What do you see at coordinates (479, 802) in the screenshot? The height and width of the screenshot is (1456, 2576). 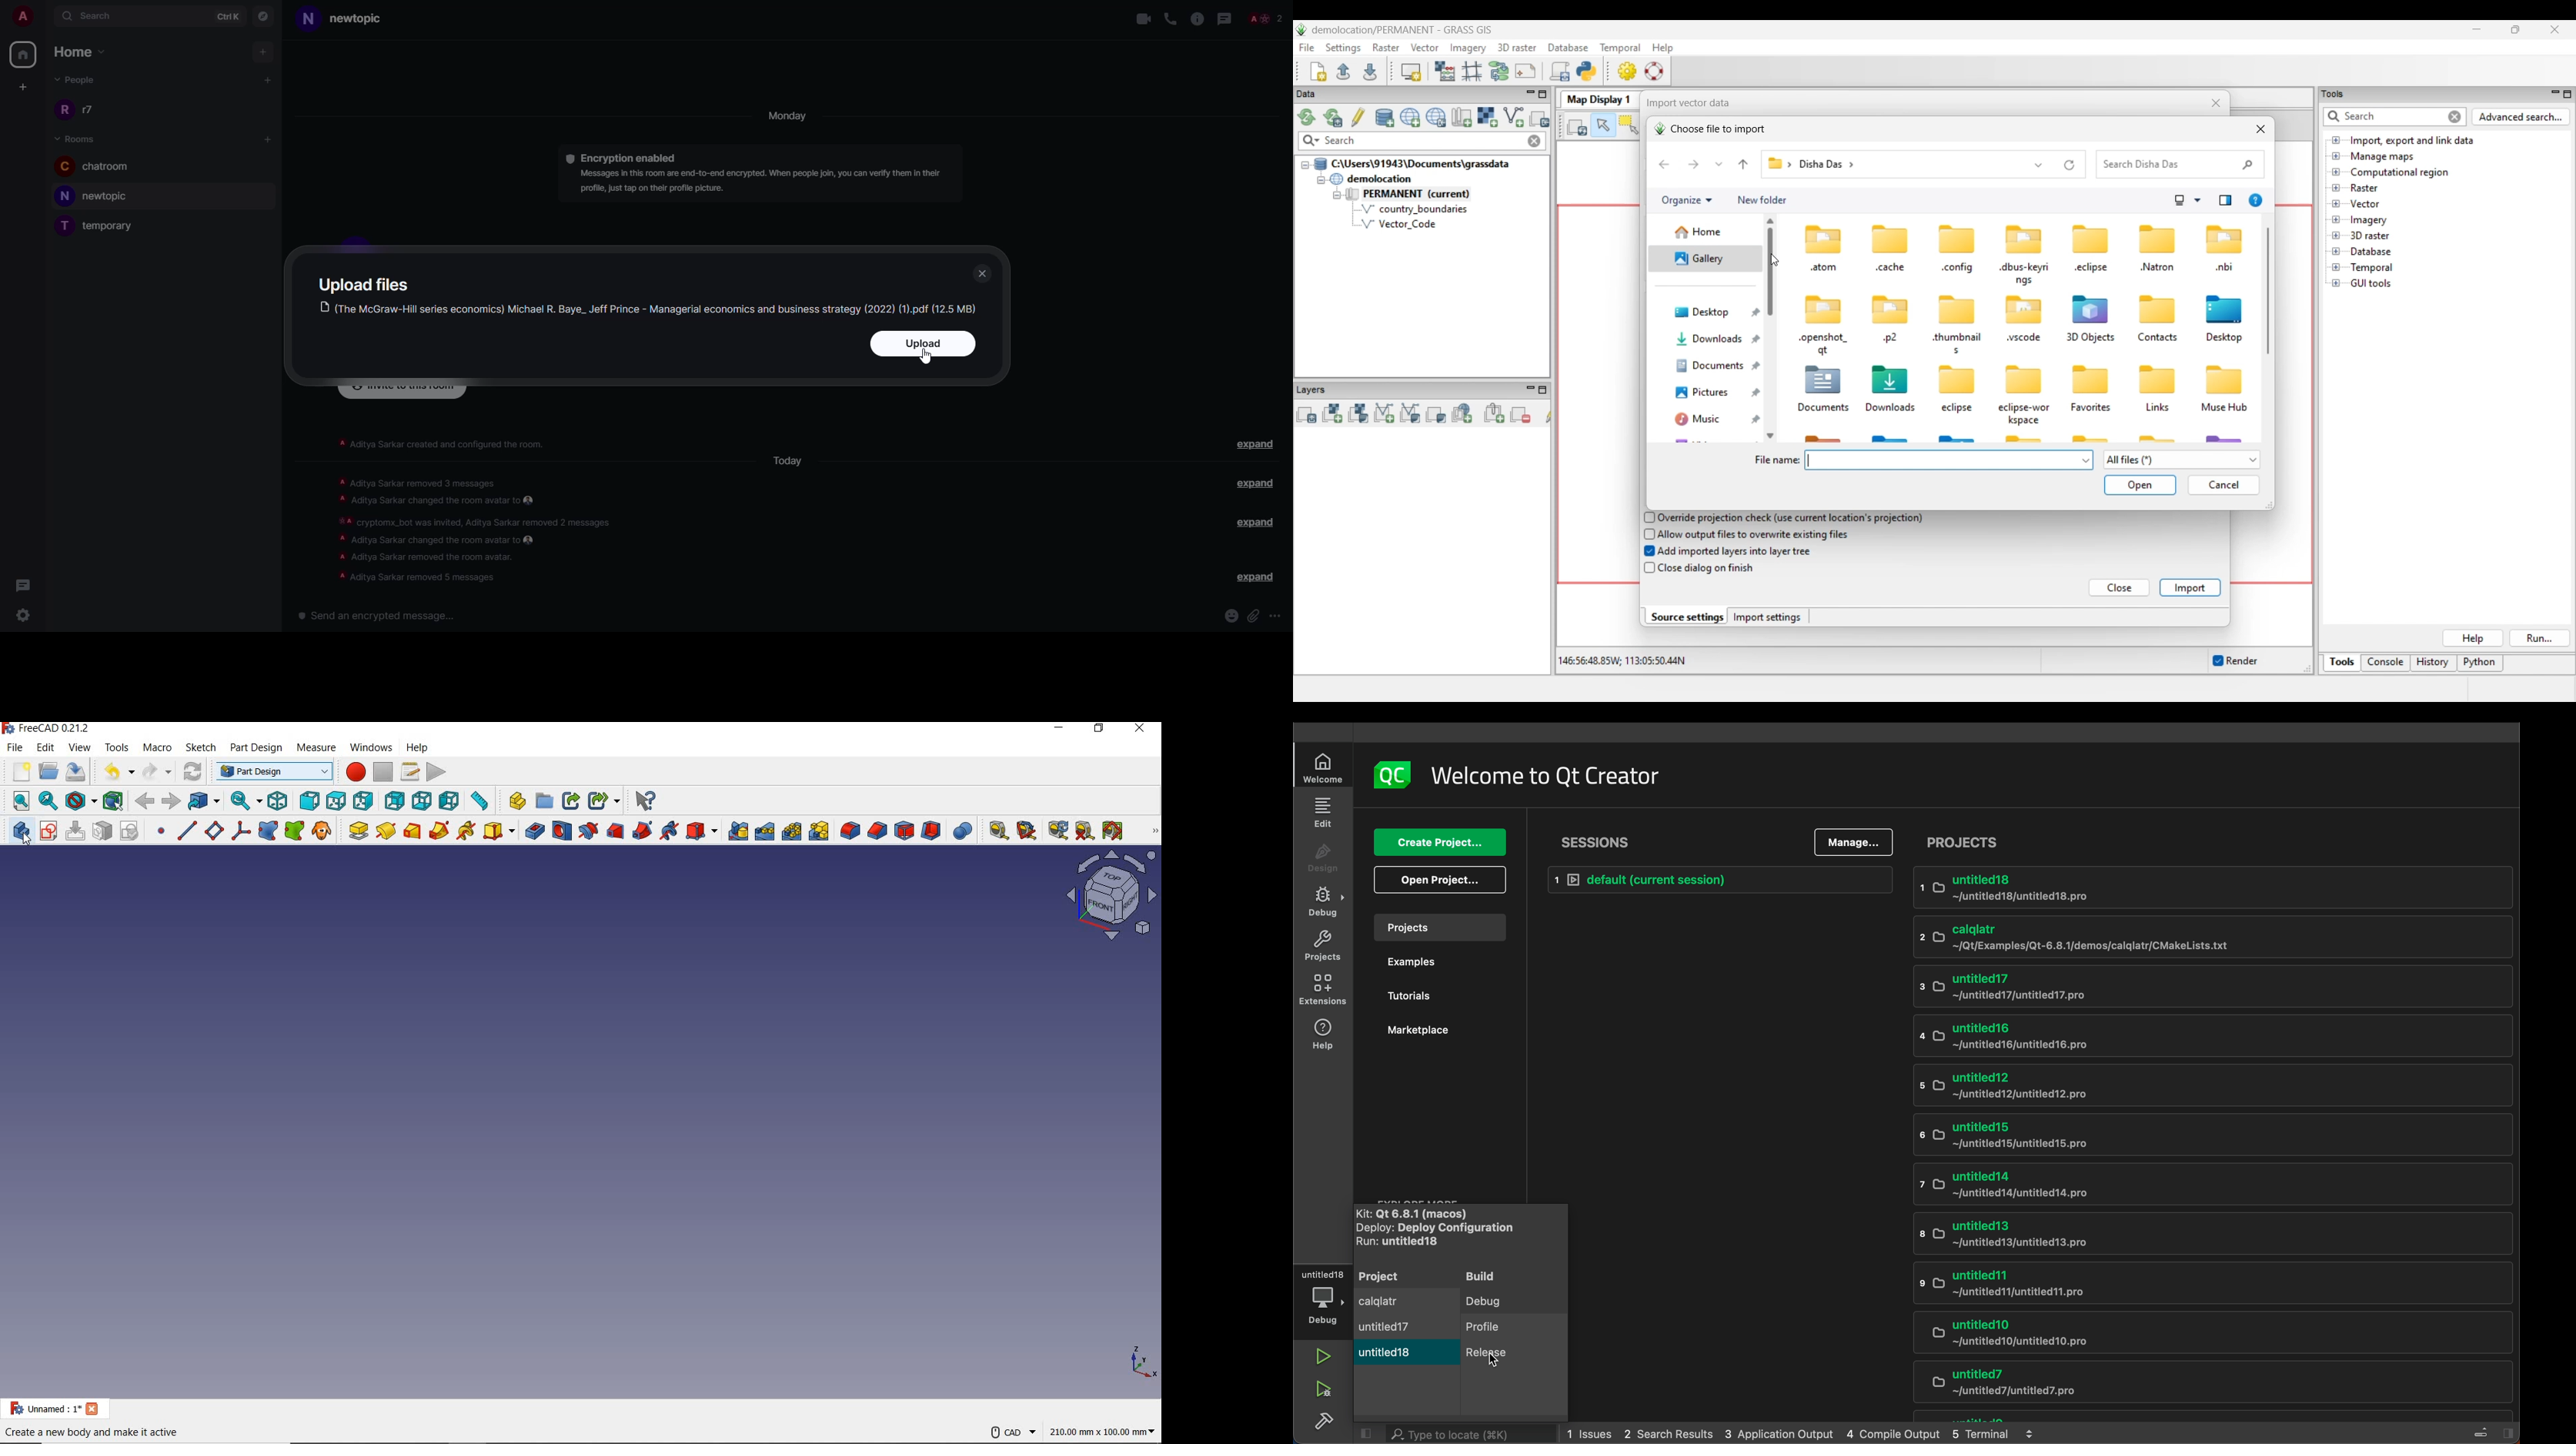 I see `measure distance` at bounding box center [479, 802].